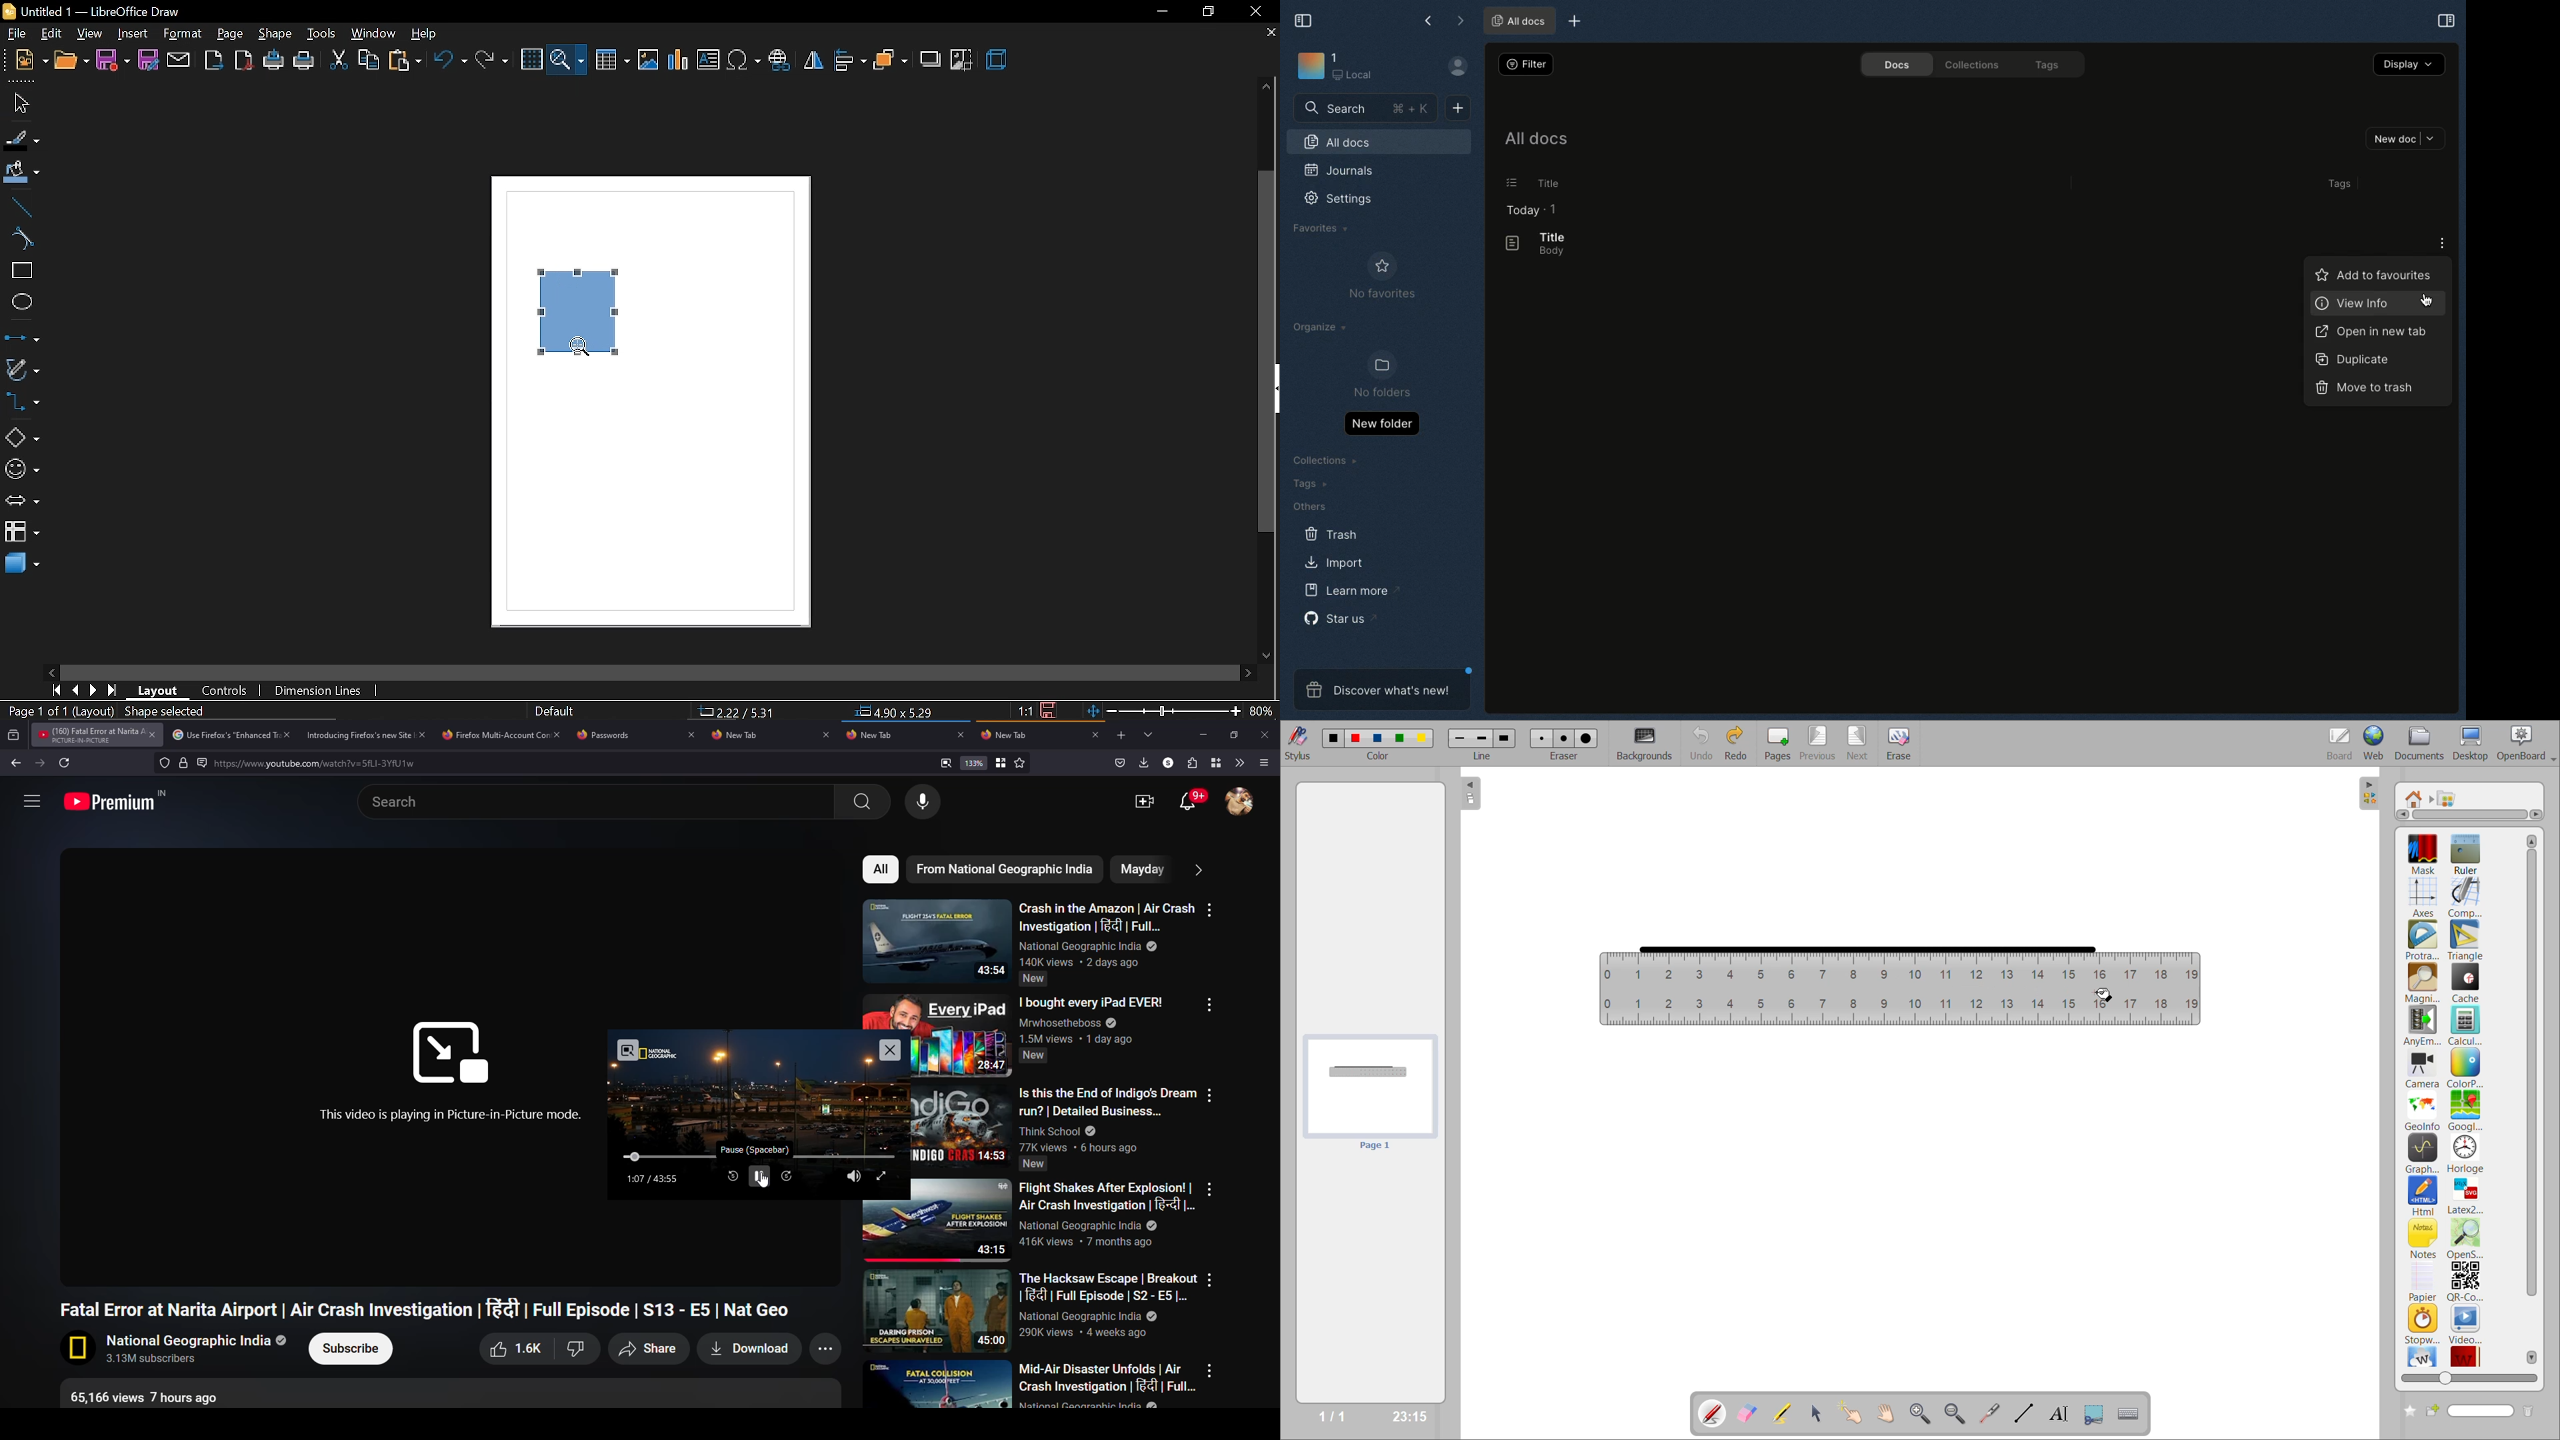 Image resolution: width=2576 pixels, height=1456 pixels. Describe the element at coordinates (1107, 933) in the screenshot. I see `video text description` at that location.